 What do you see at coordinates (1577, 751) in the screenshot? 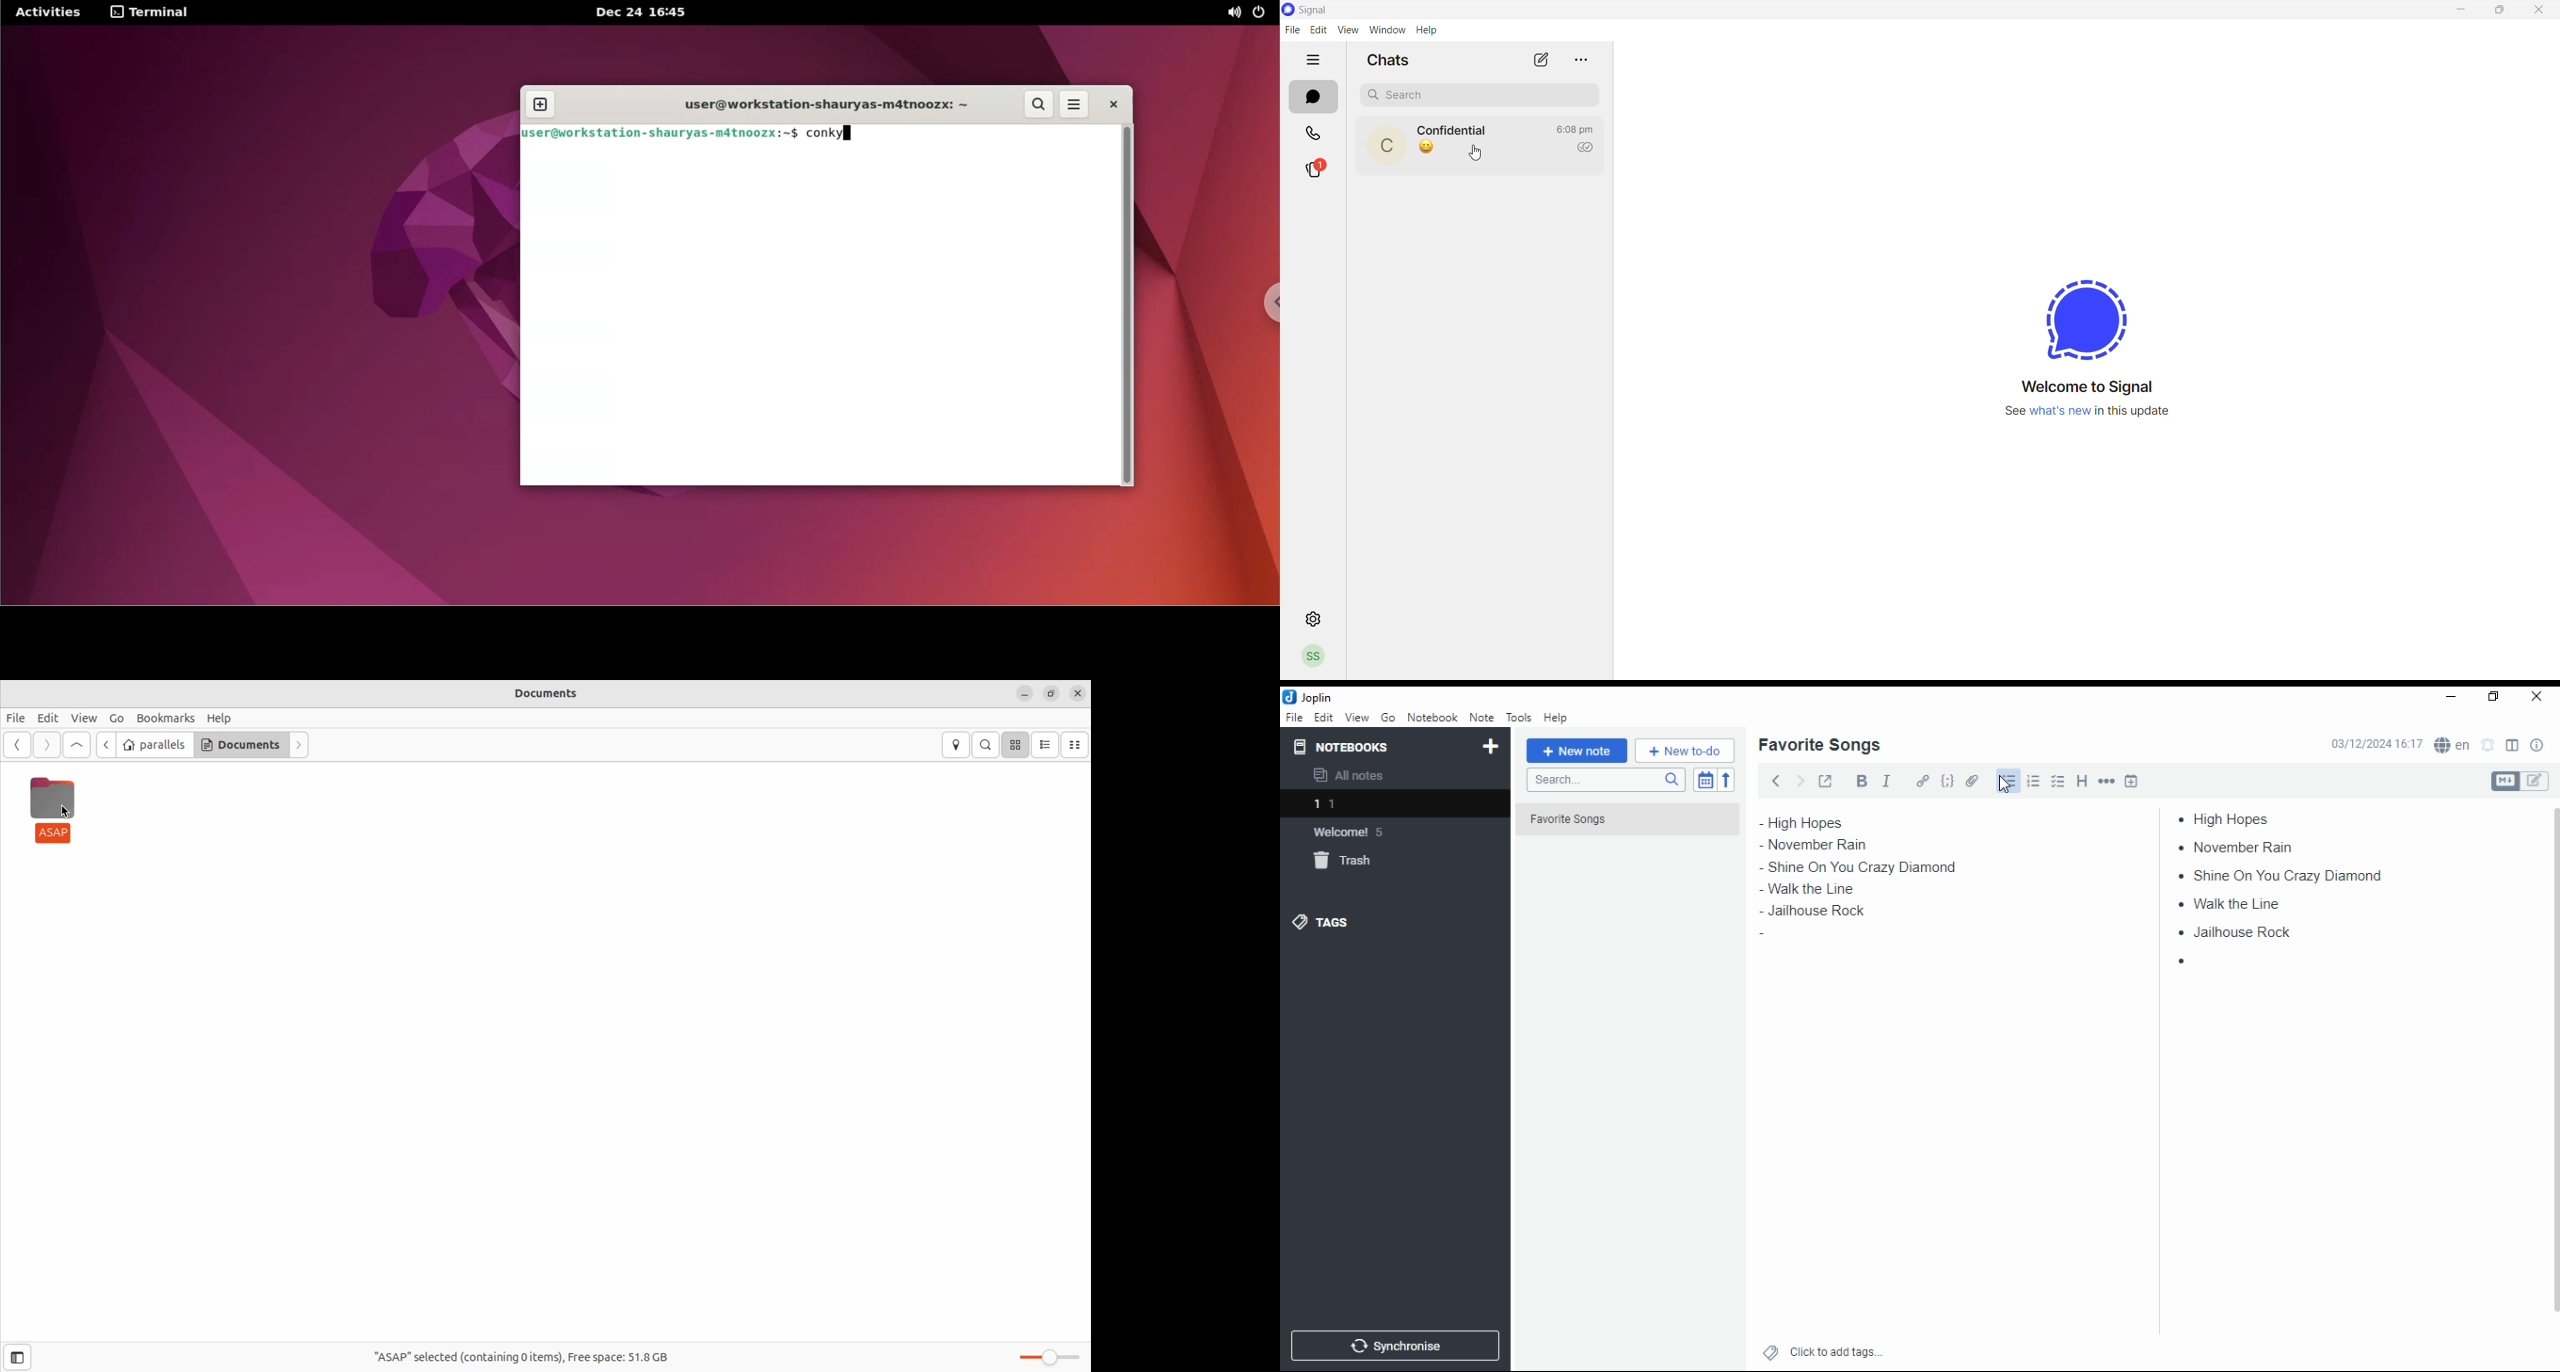
I see `new note` at bounding box center [1577, 751].